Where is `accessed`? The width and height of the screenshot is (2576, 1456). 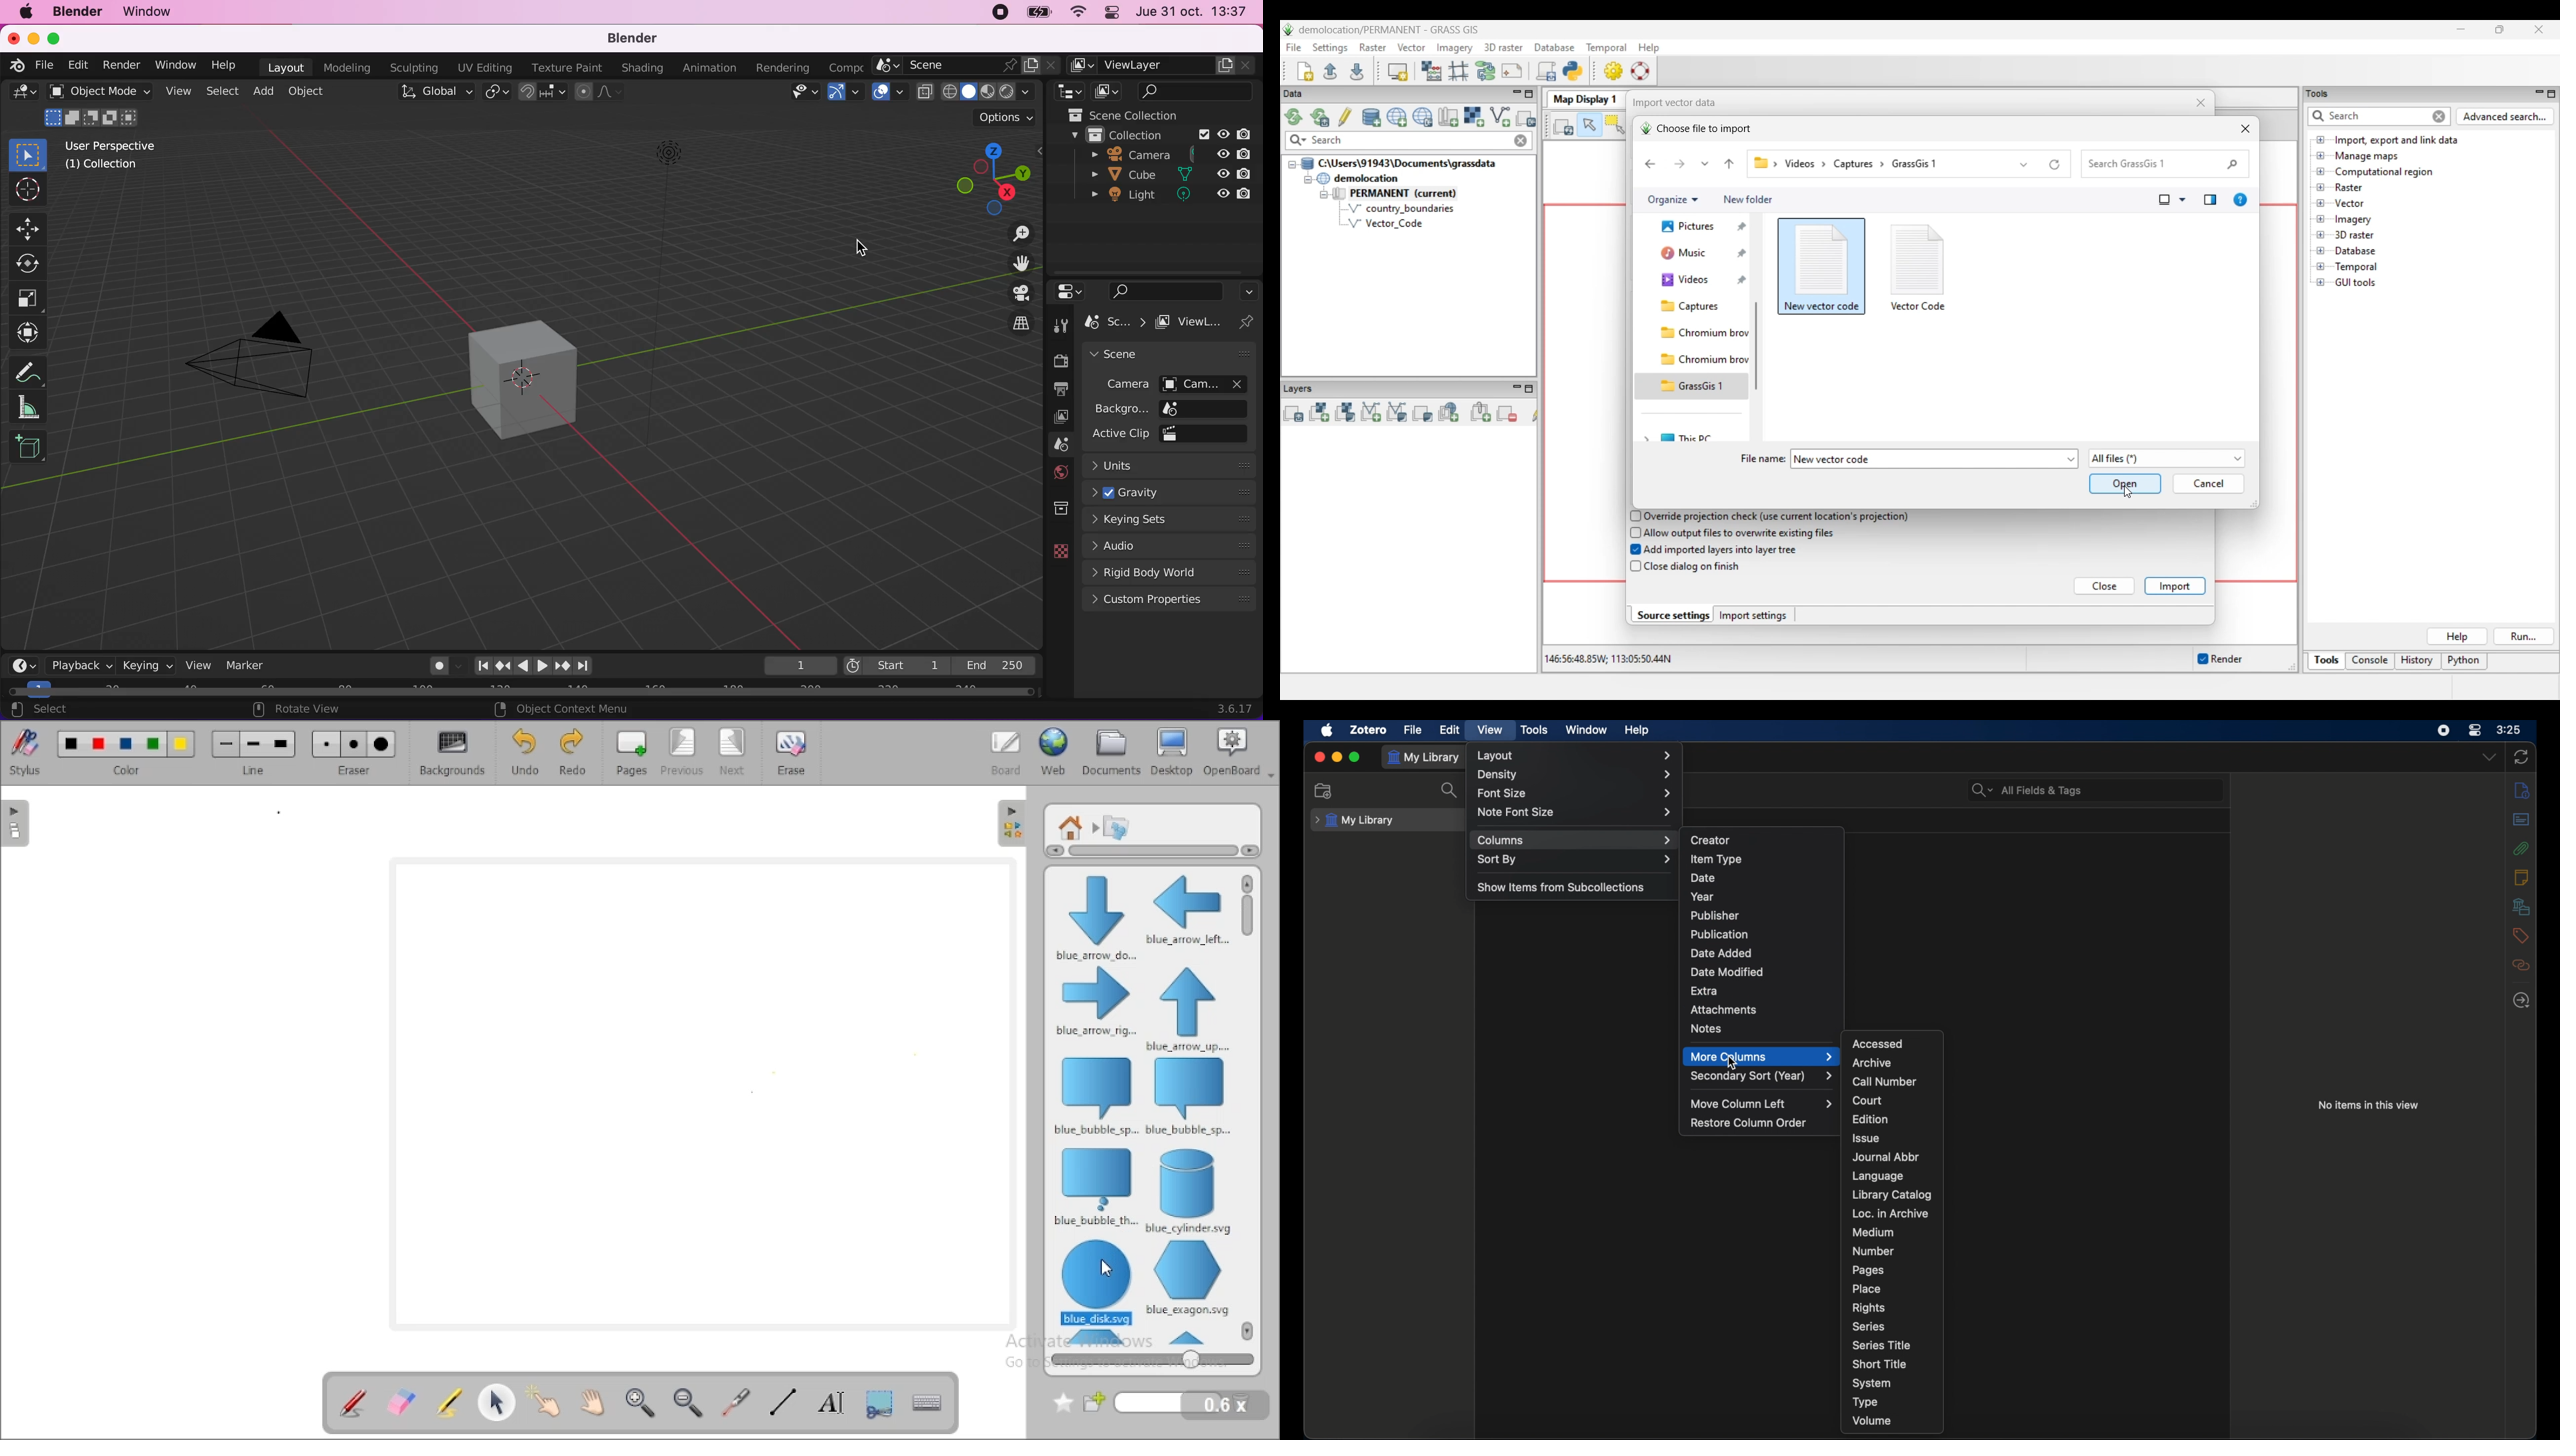 accessed is located at coordinates (1877, 1043).